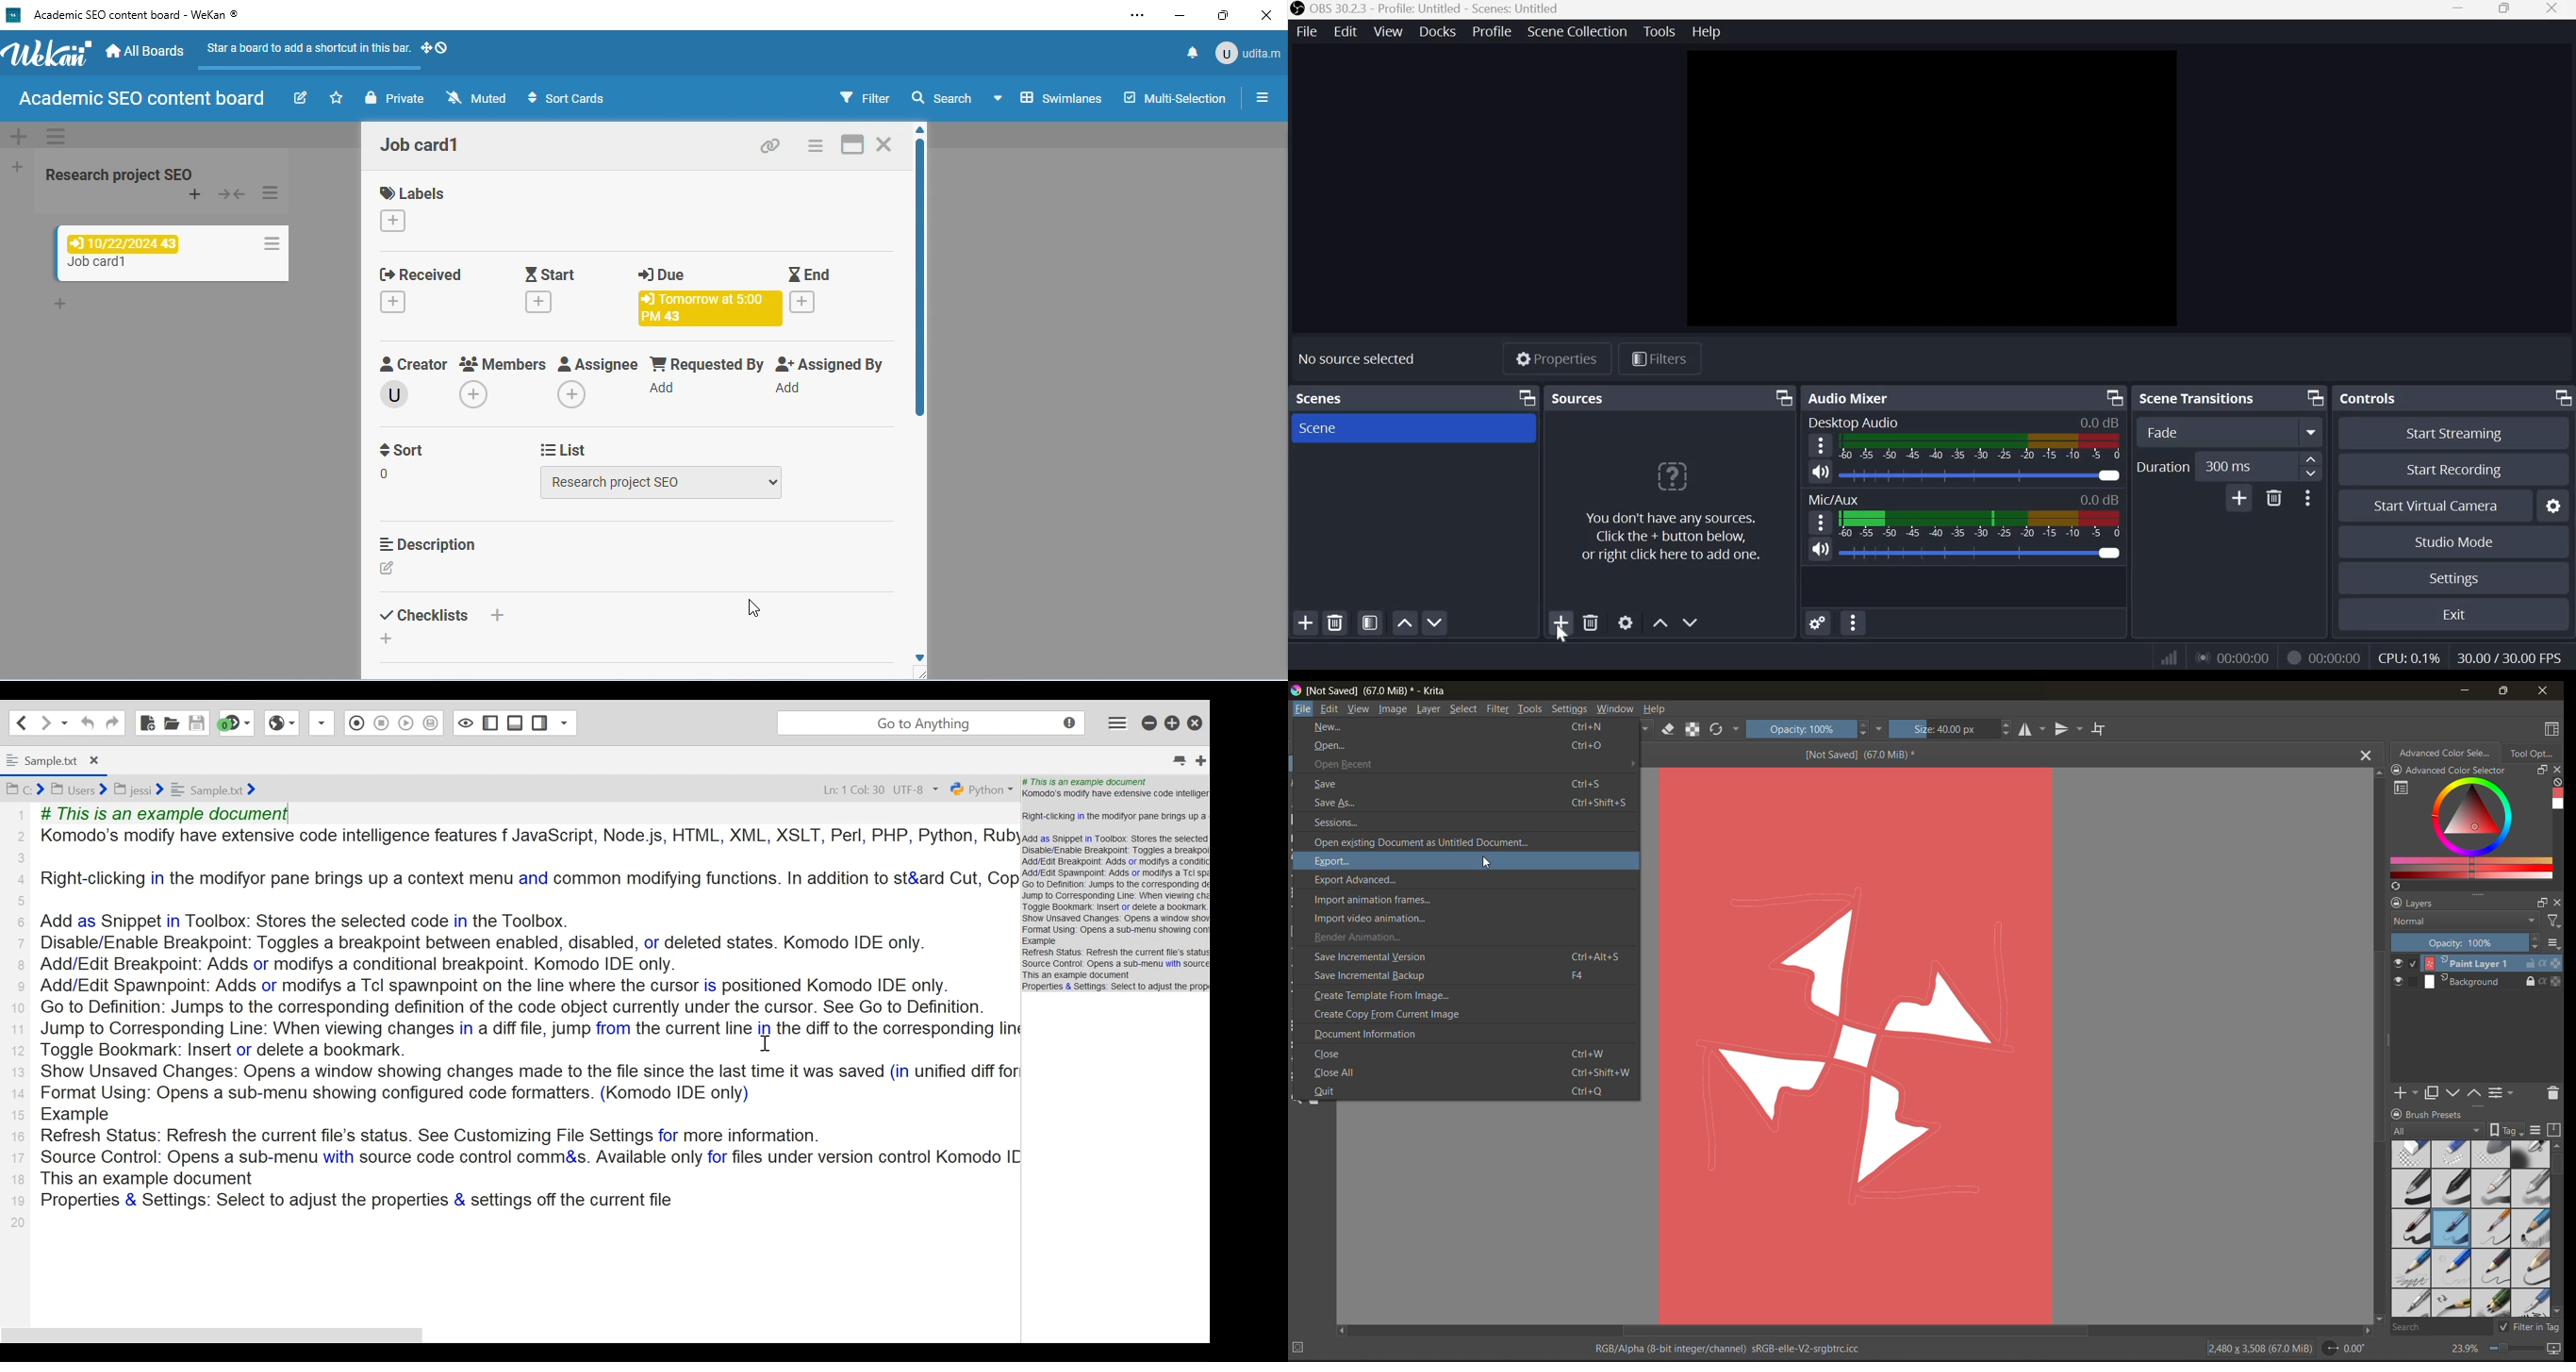 Image resolution: width=2576 pixels, height=1372 pixels. Describe the element at coordinates (2450, 470) in the screenshot. I see `Start recording` at that location.